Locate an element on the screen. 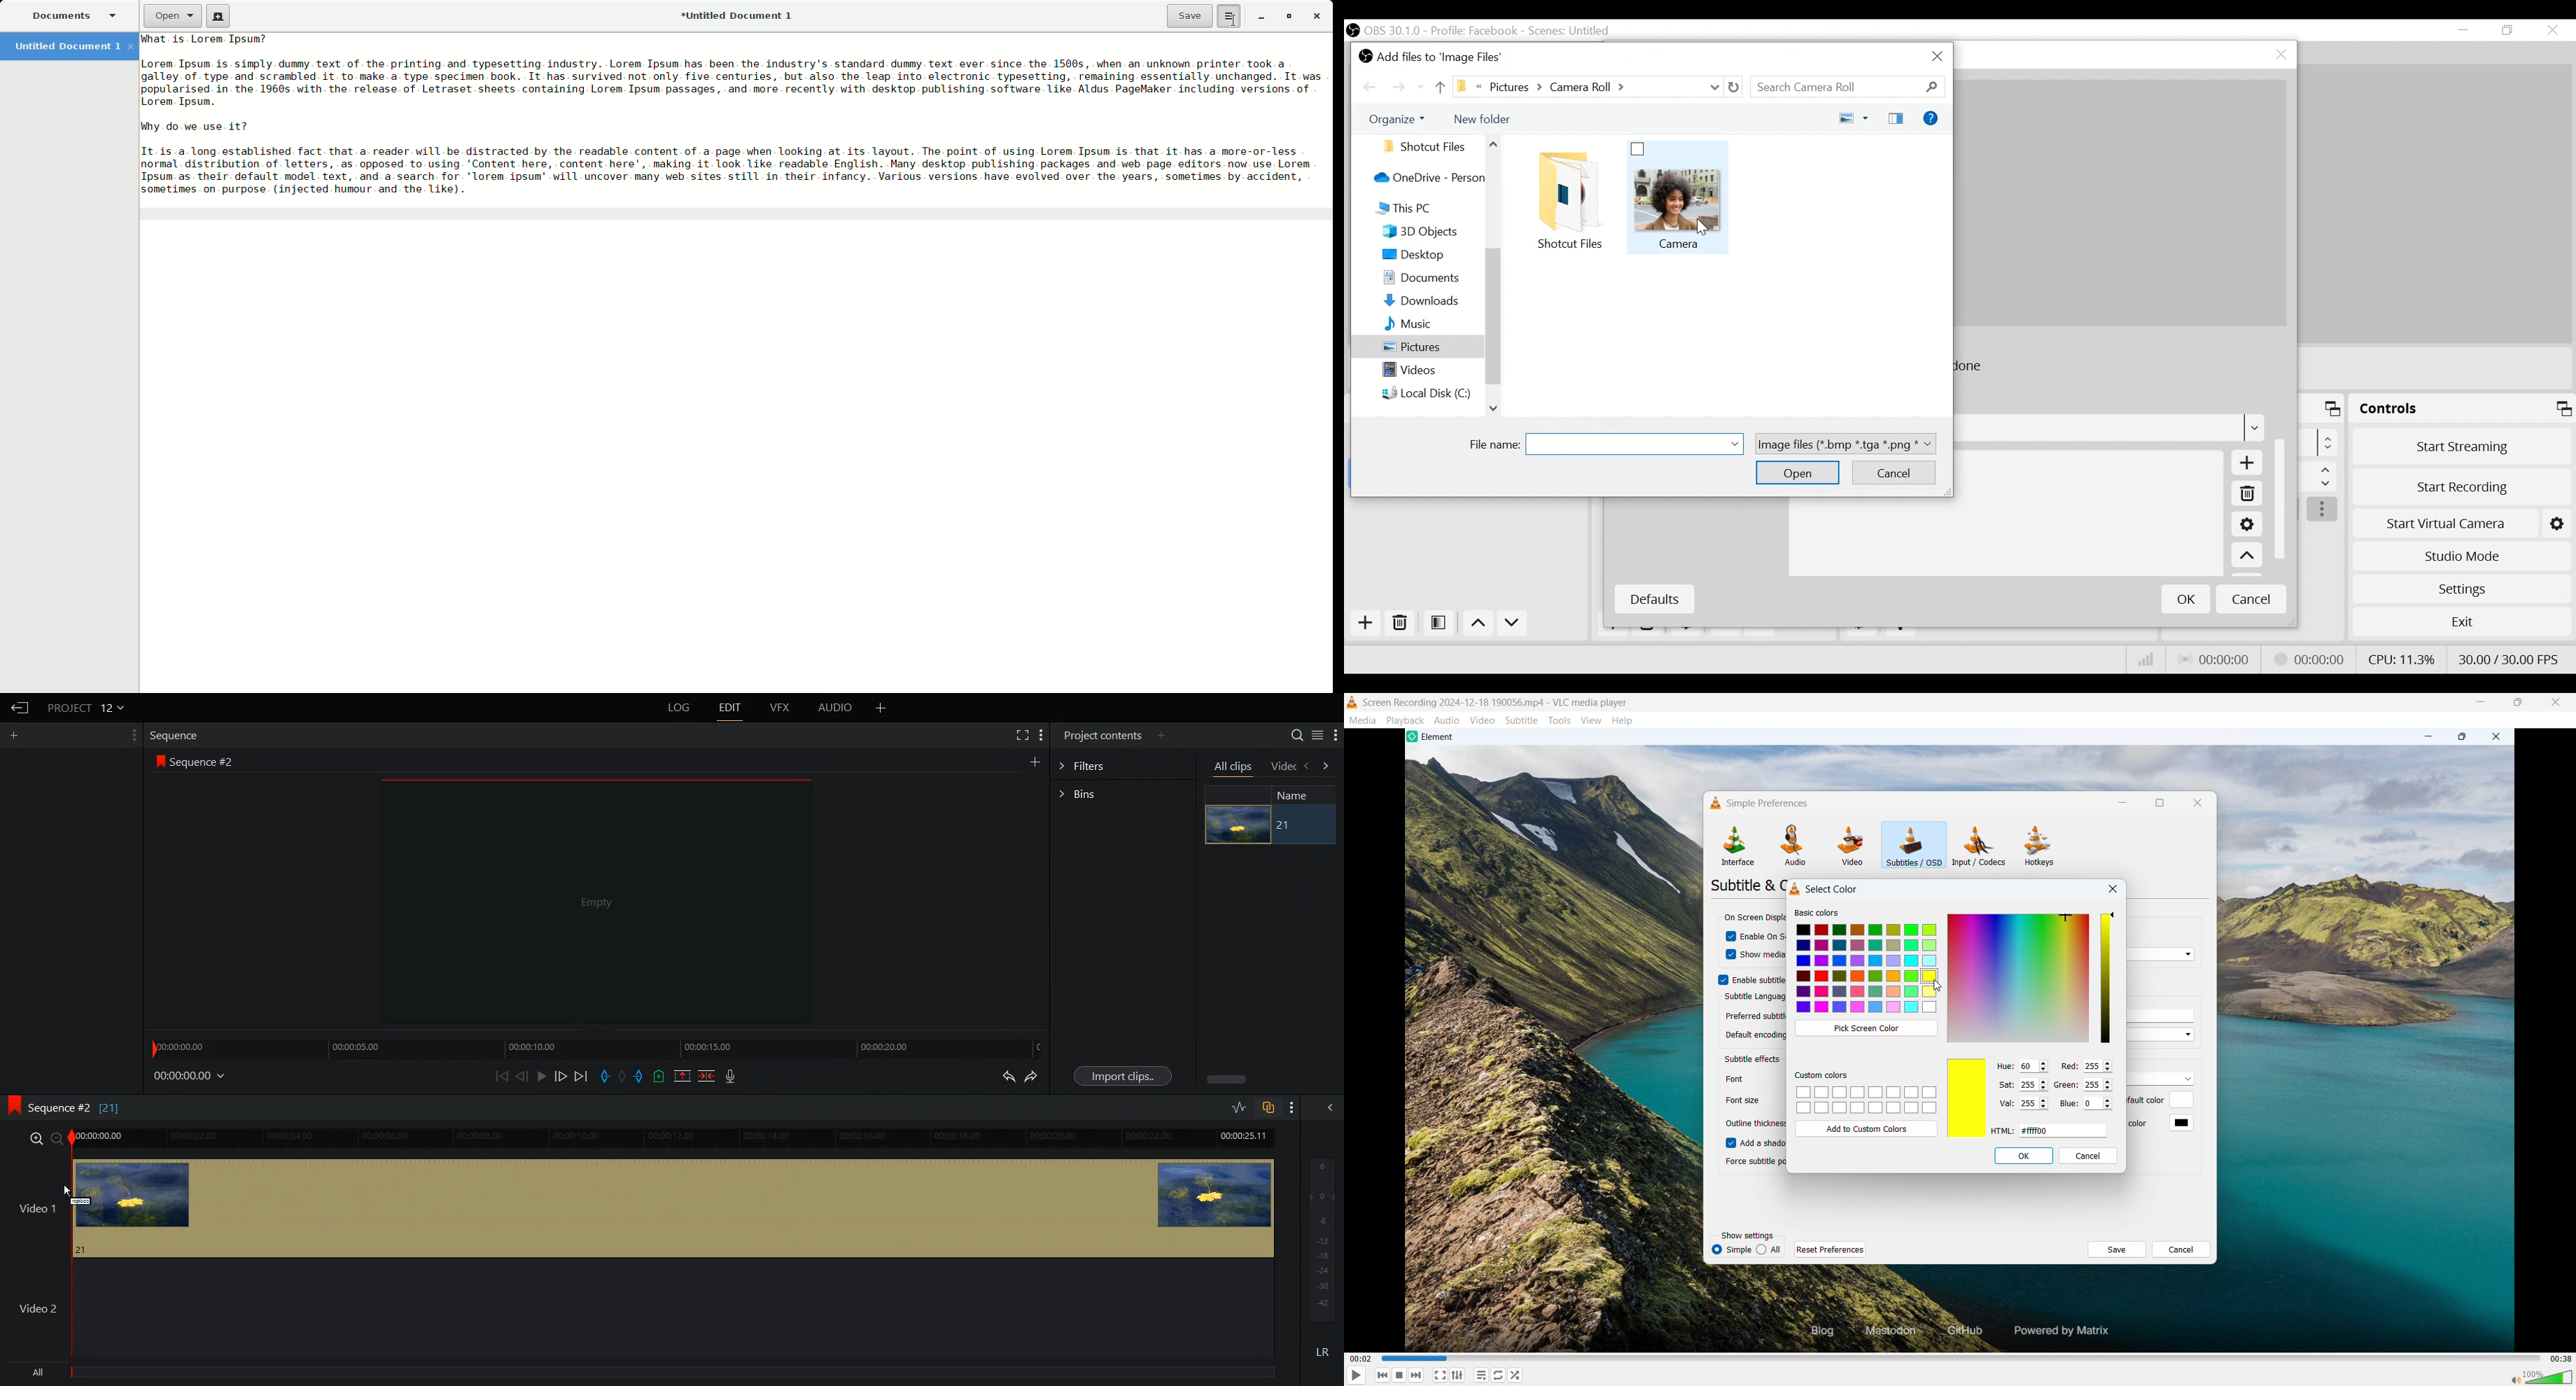  Restore is located at coordinates (2509, 31).